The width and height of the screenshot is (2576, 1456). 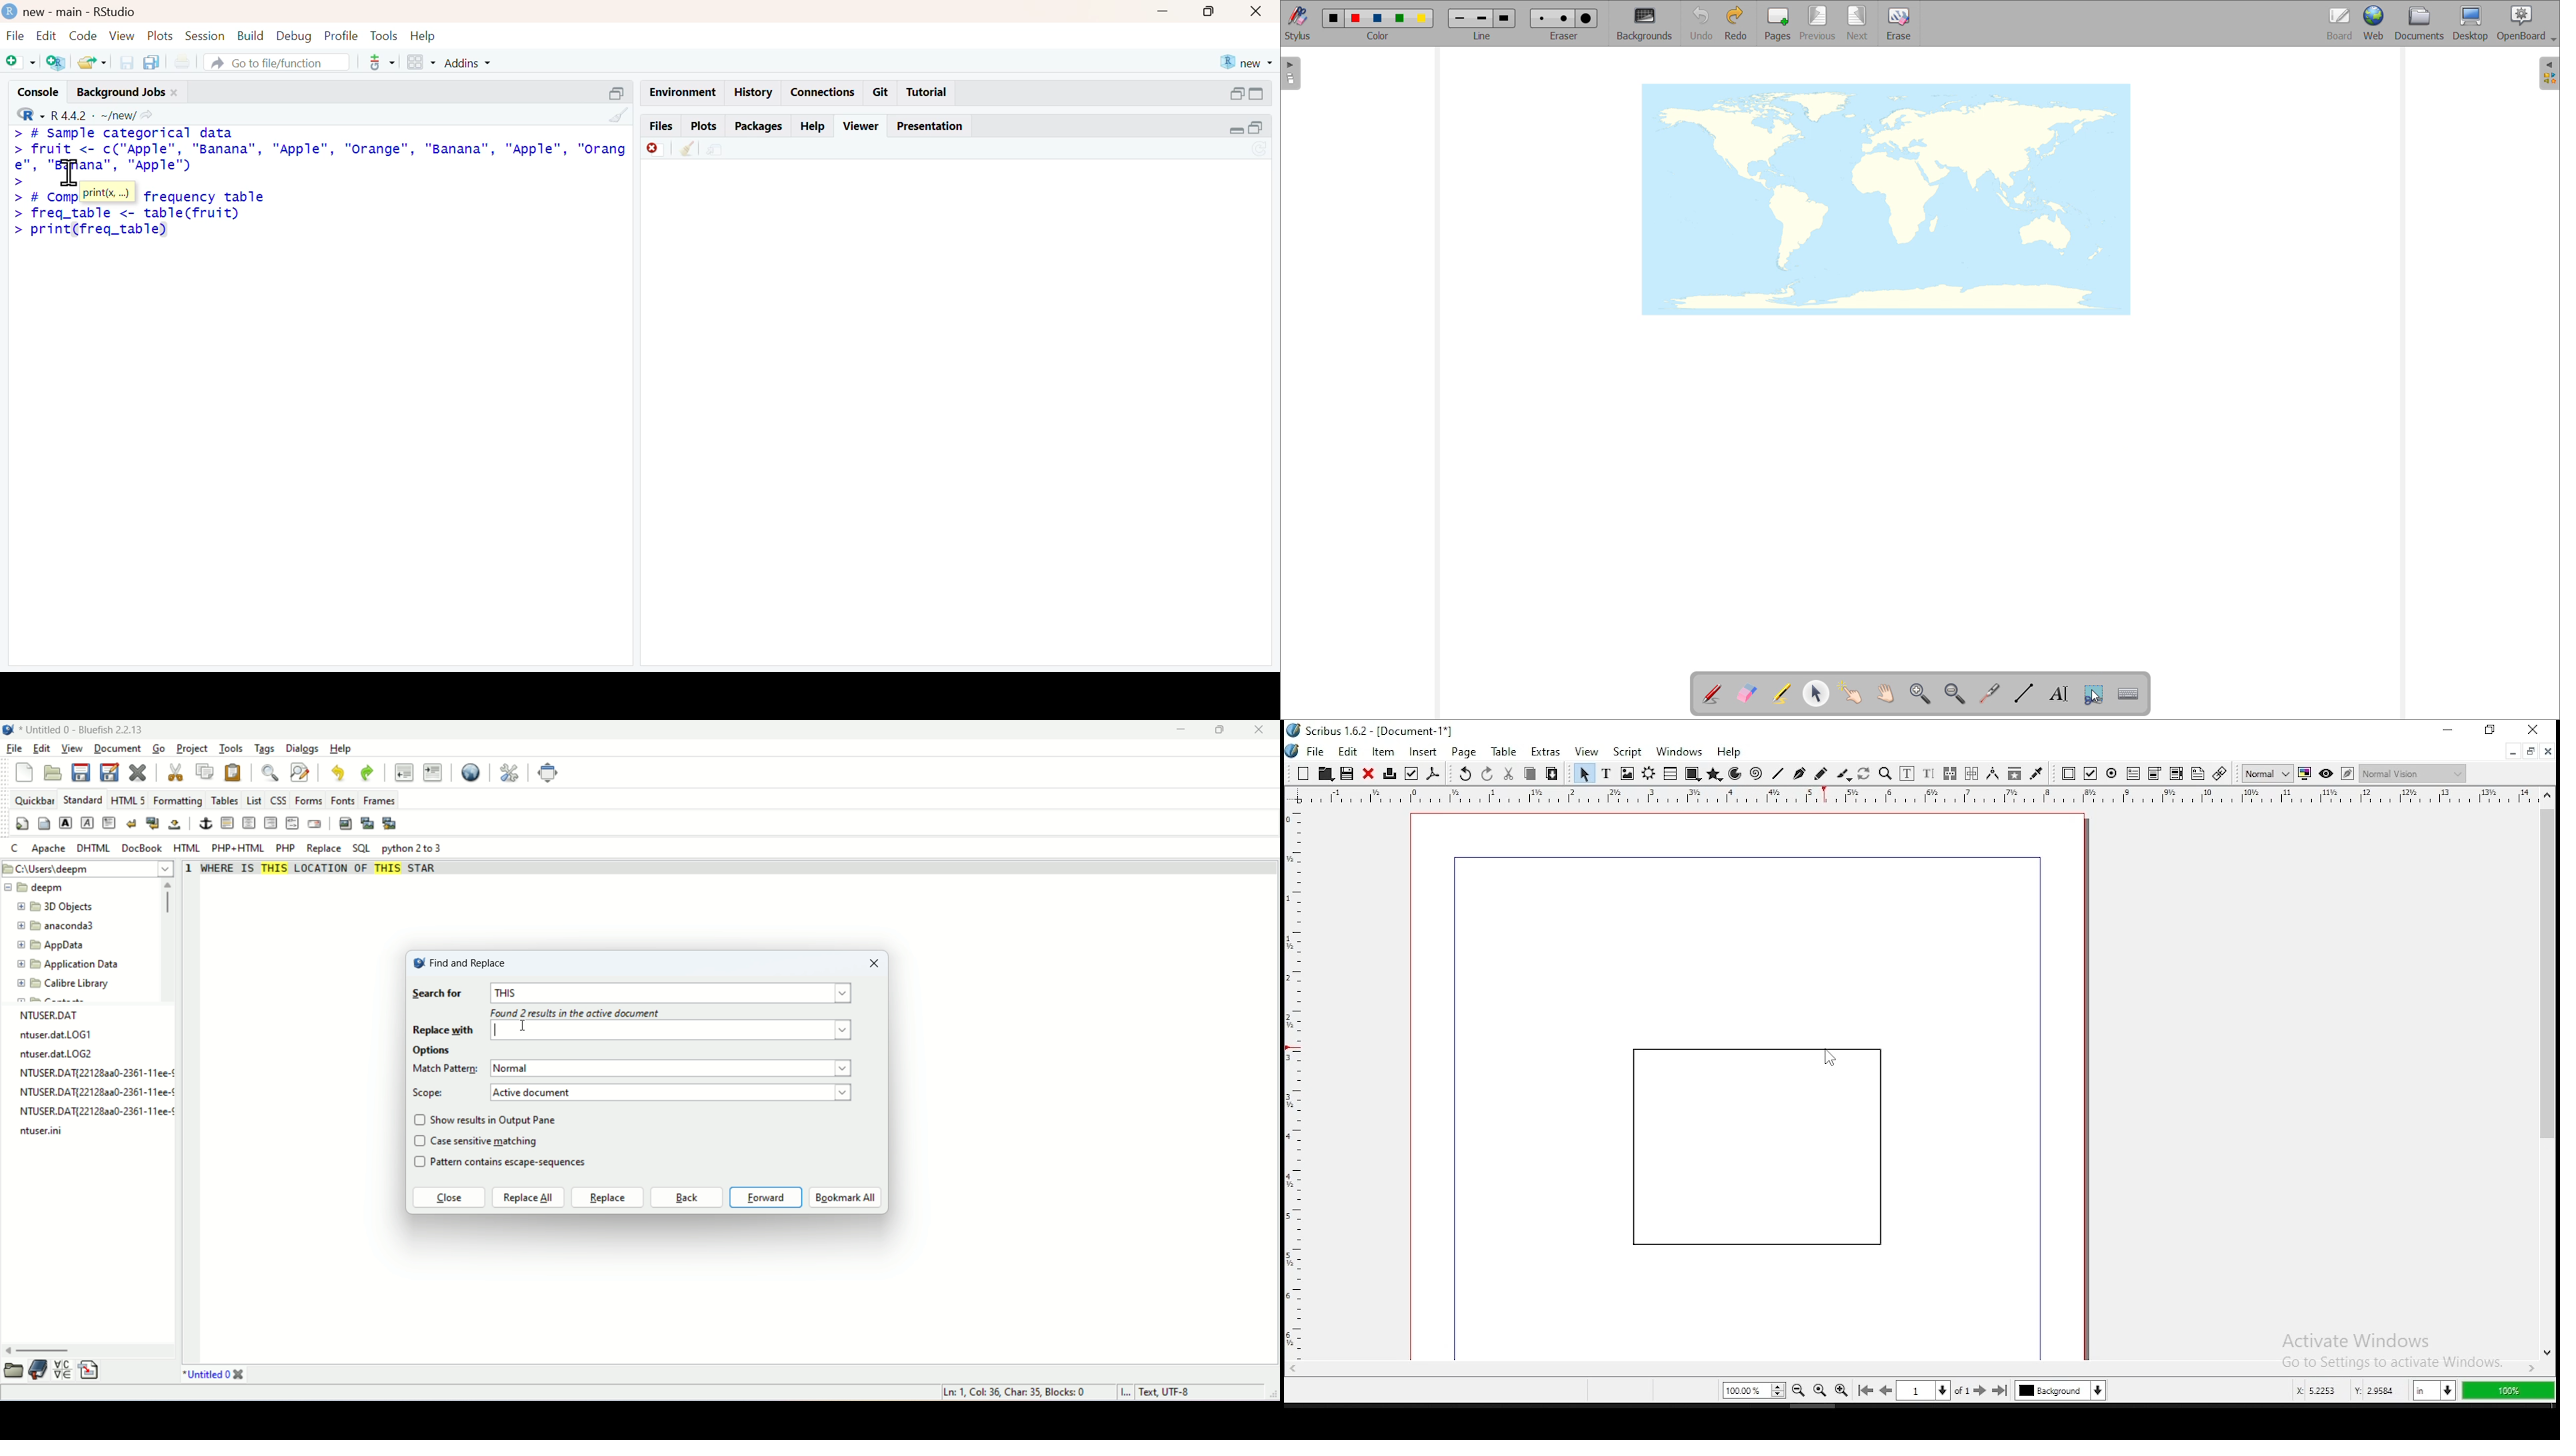 I want to click on scope, so click(x=431, y=1093).